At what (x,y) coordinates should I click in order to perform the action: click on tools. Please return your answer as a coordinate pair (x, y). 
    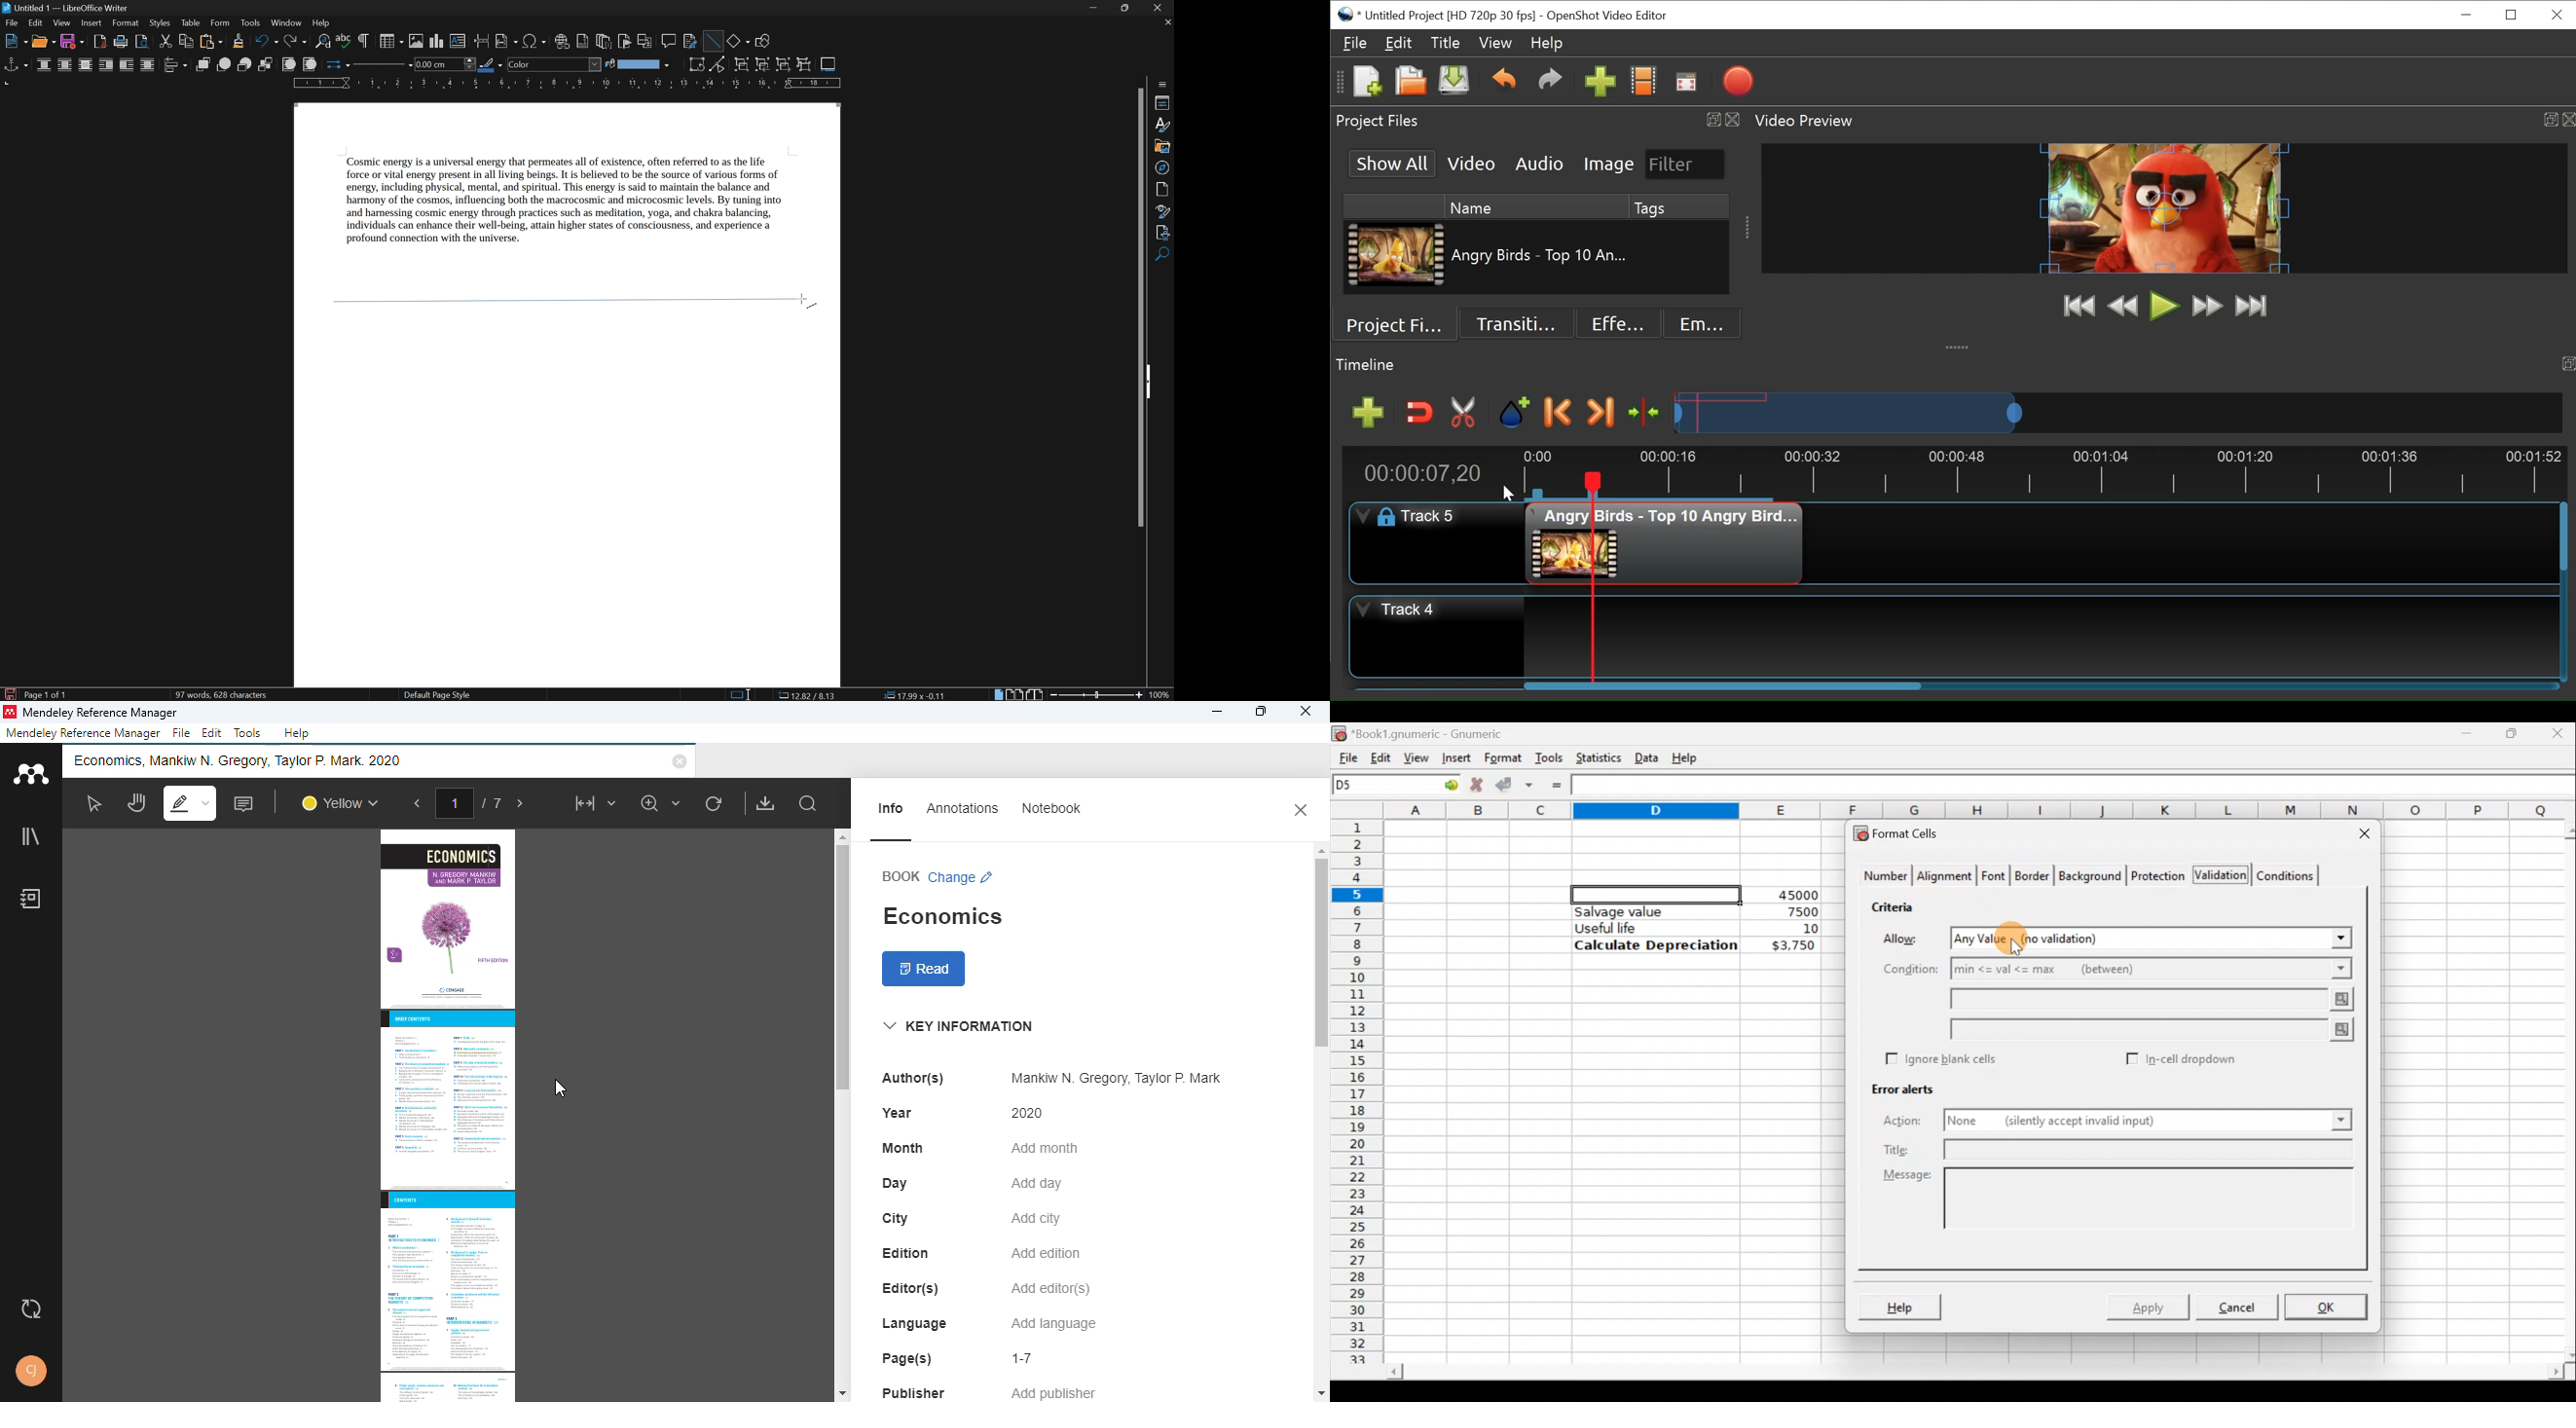
    Looking at the image, I should click on (251, 23).